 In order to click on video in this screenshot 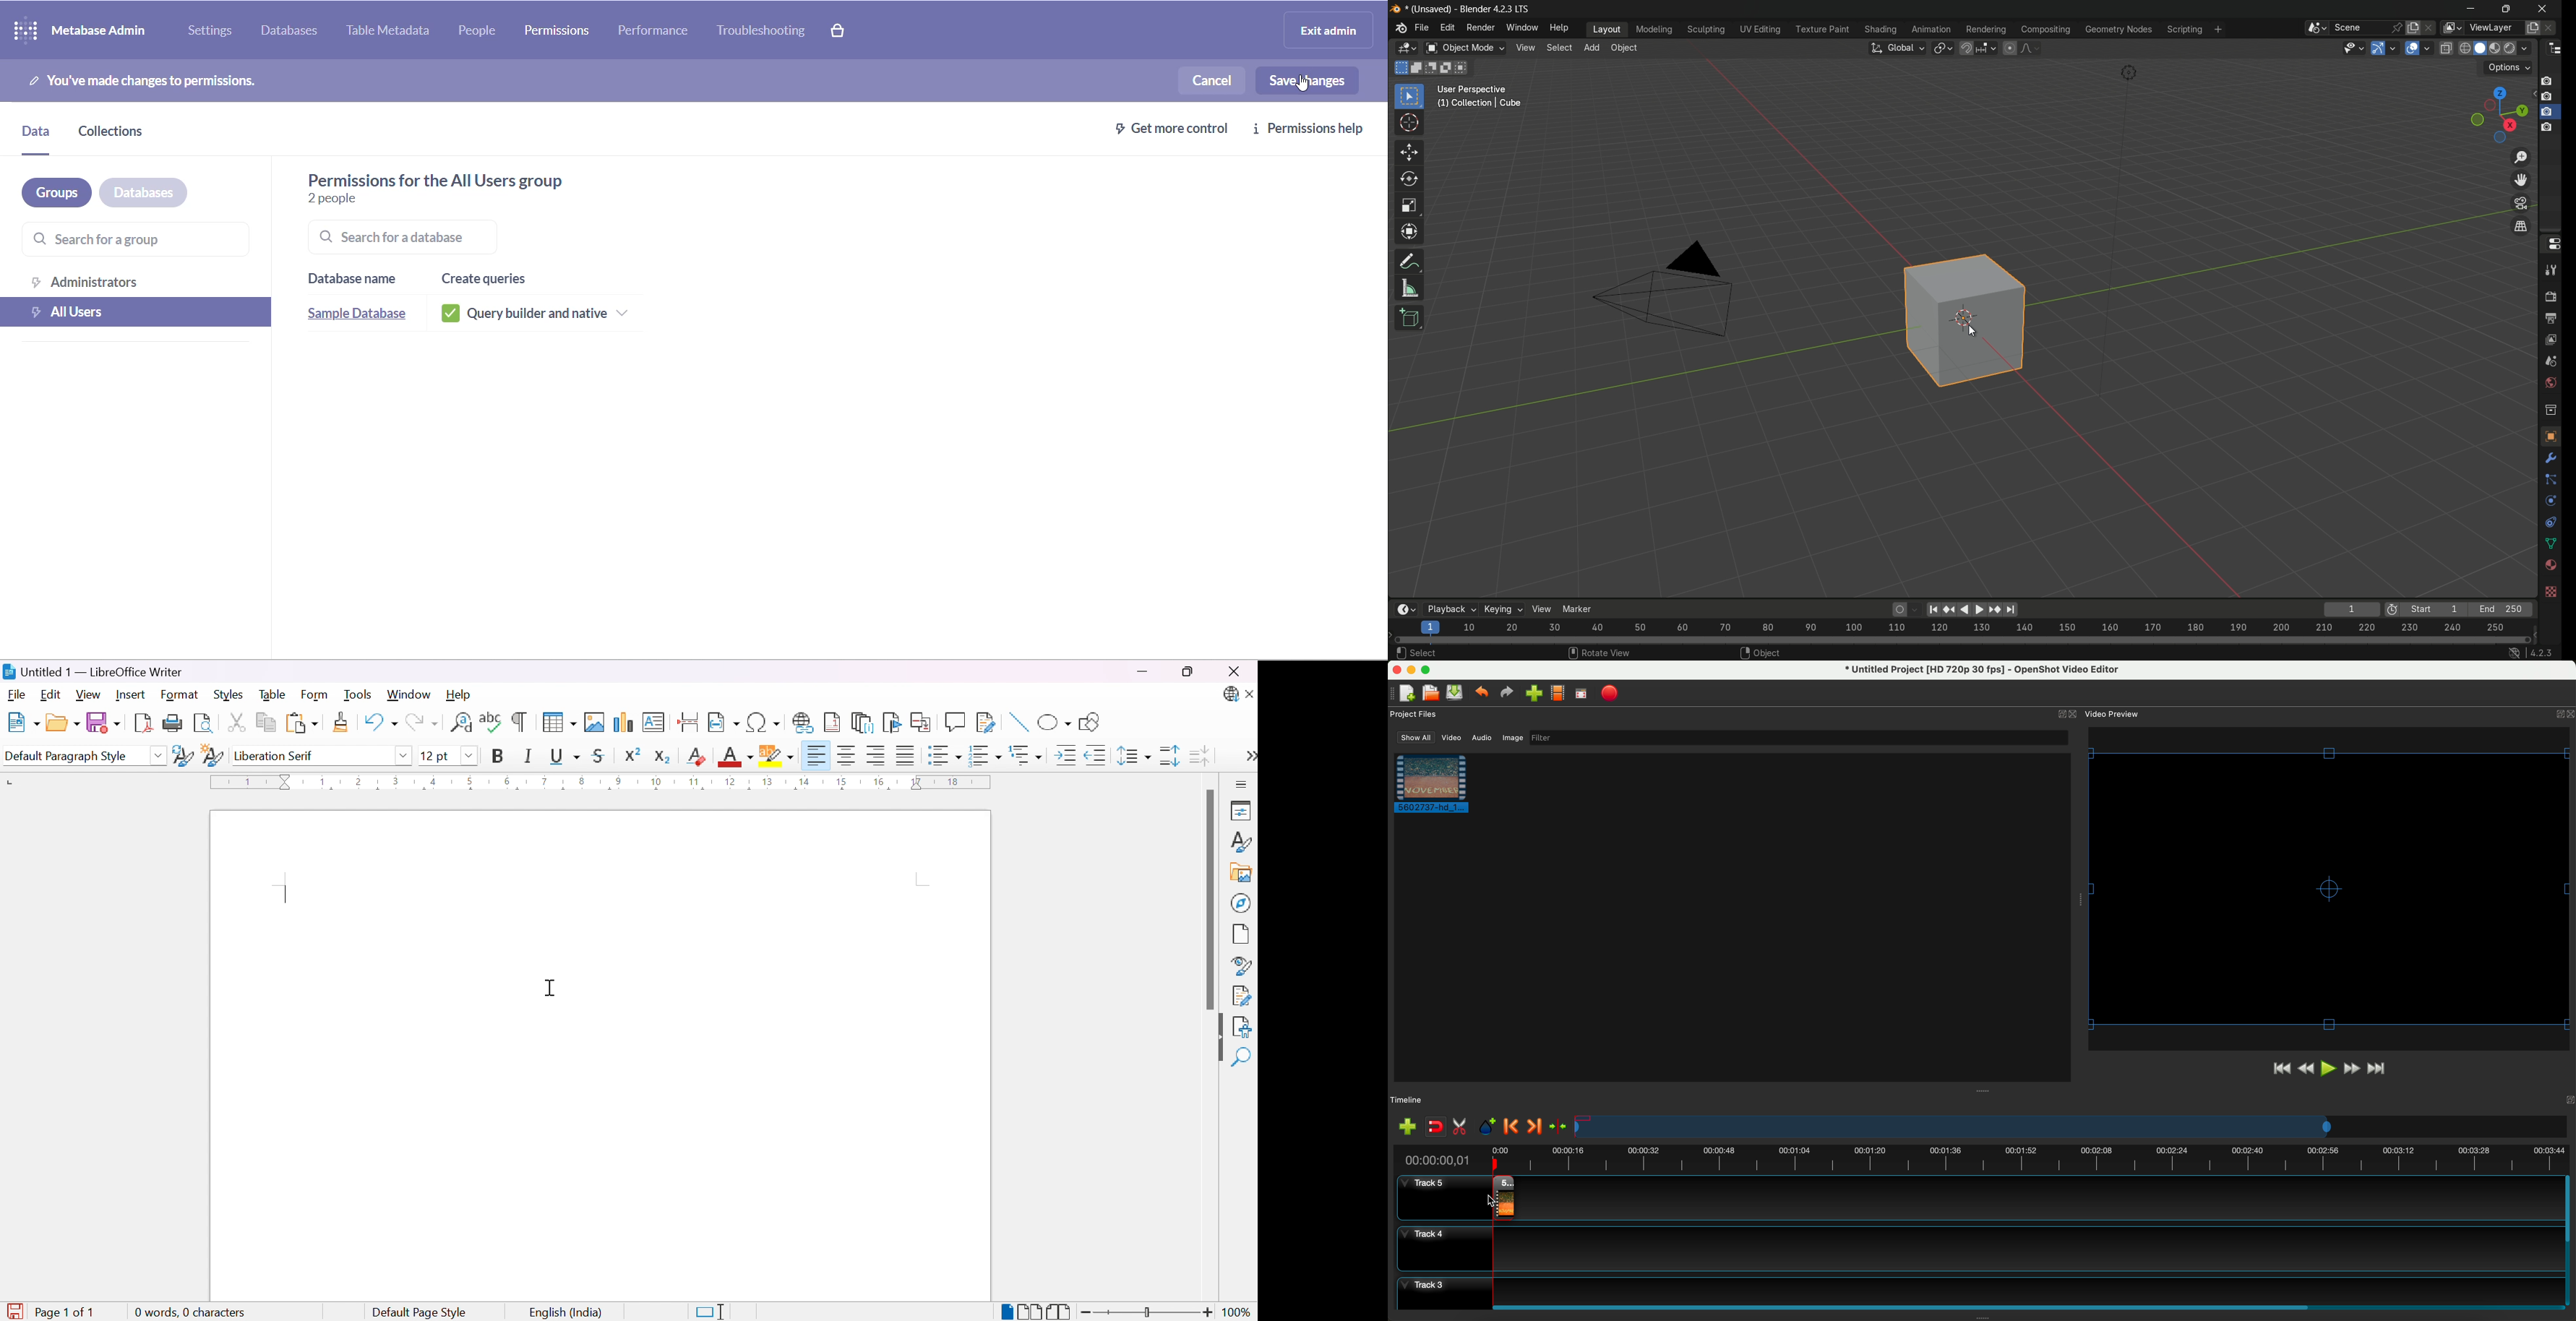, I will do `click(1451, 739)`.